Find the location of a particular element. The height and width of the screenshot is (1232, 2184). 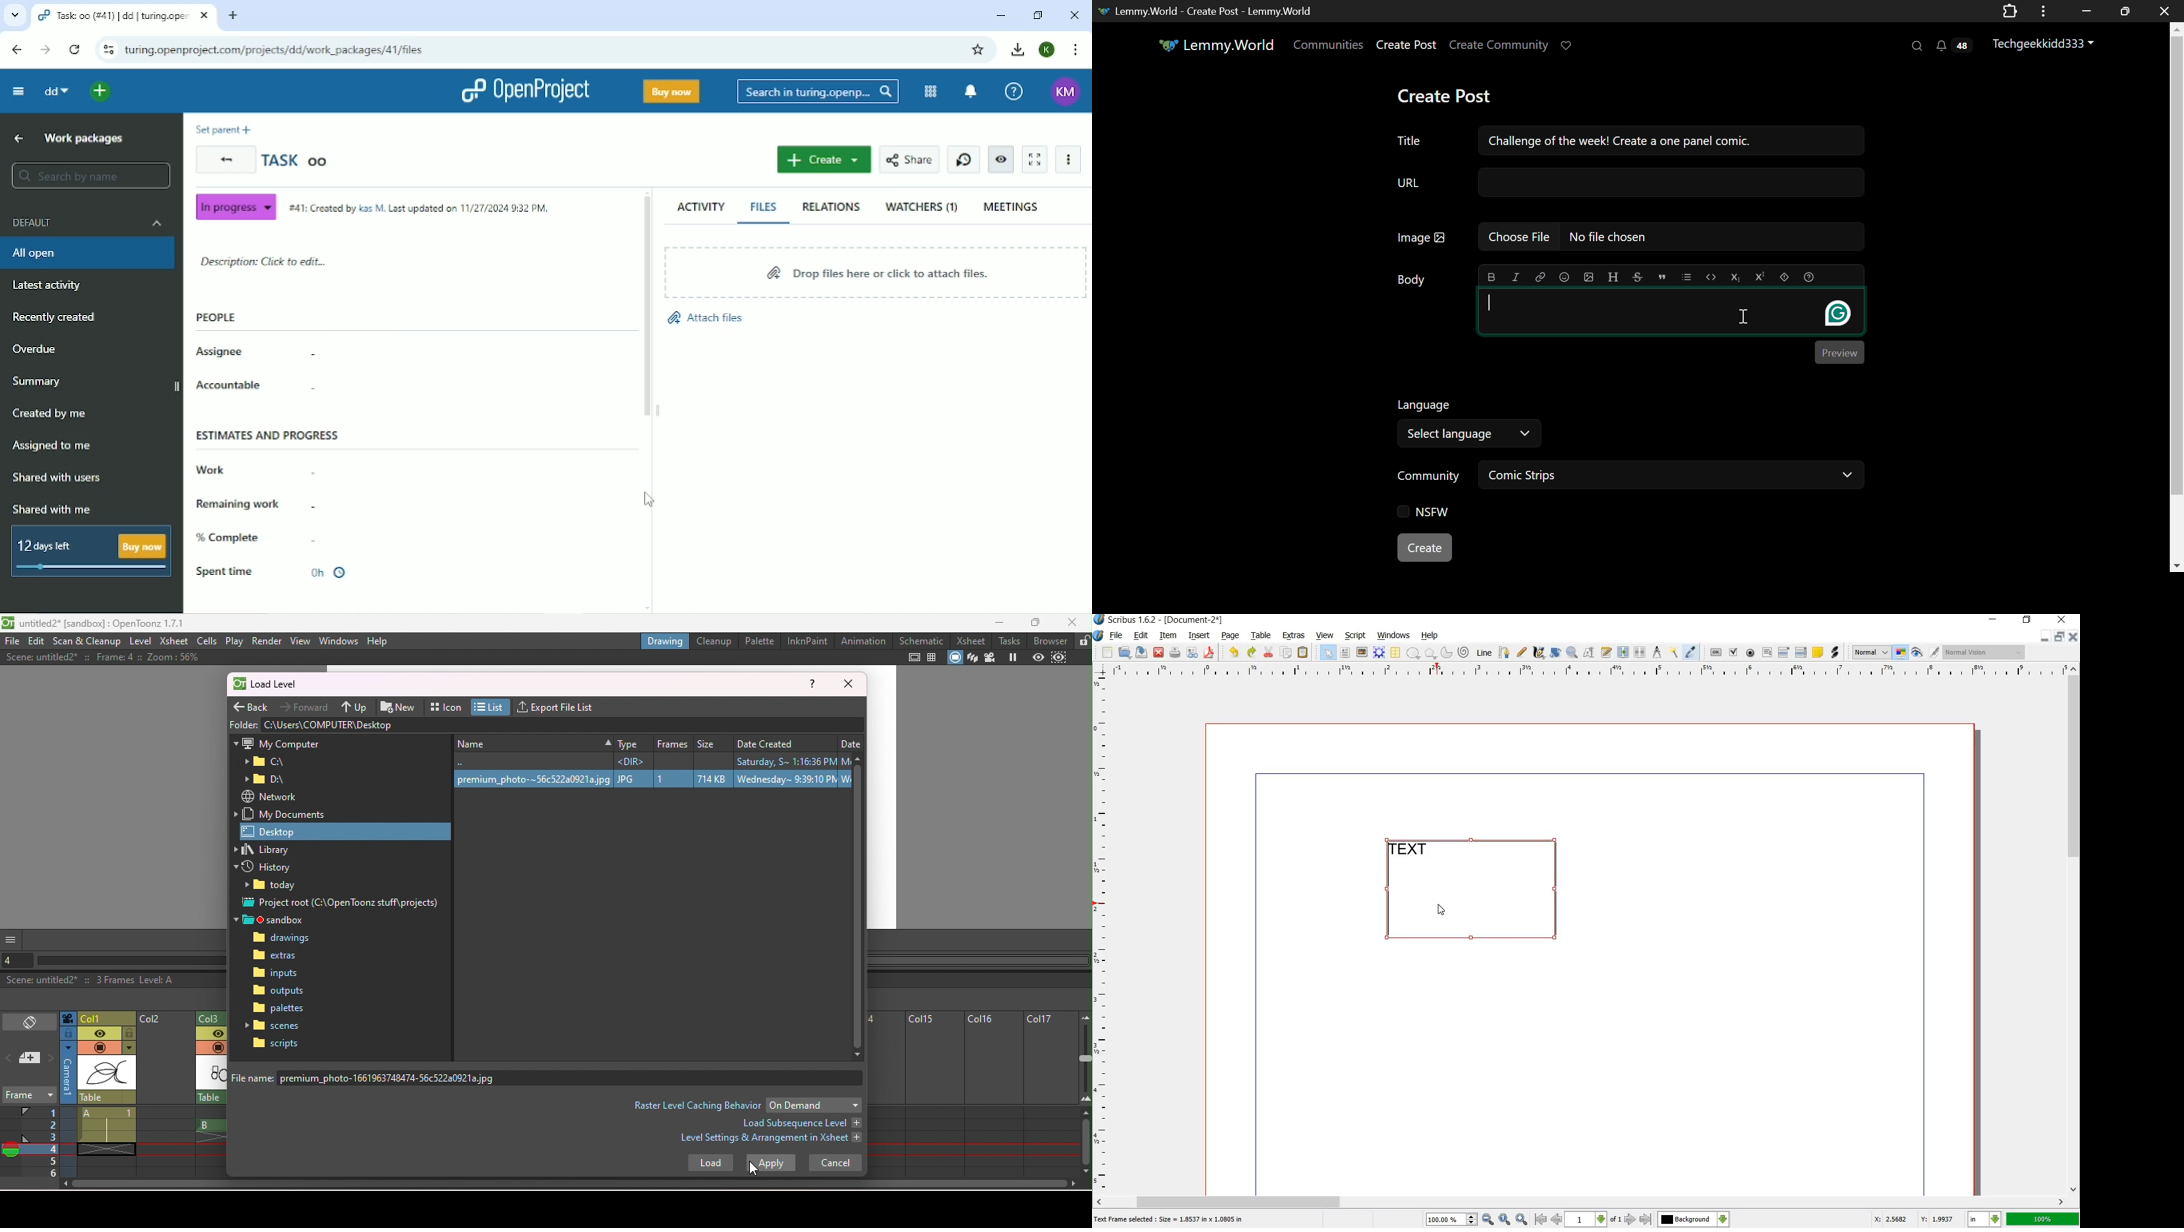

scribus 1.6.2 - [document-2*] is located at coordinates (1170, 620).